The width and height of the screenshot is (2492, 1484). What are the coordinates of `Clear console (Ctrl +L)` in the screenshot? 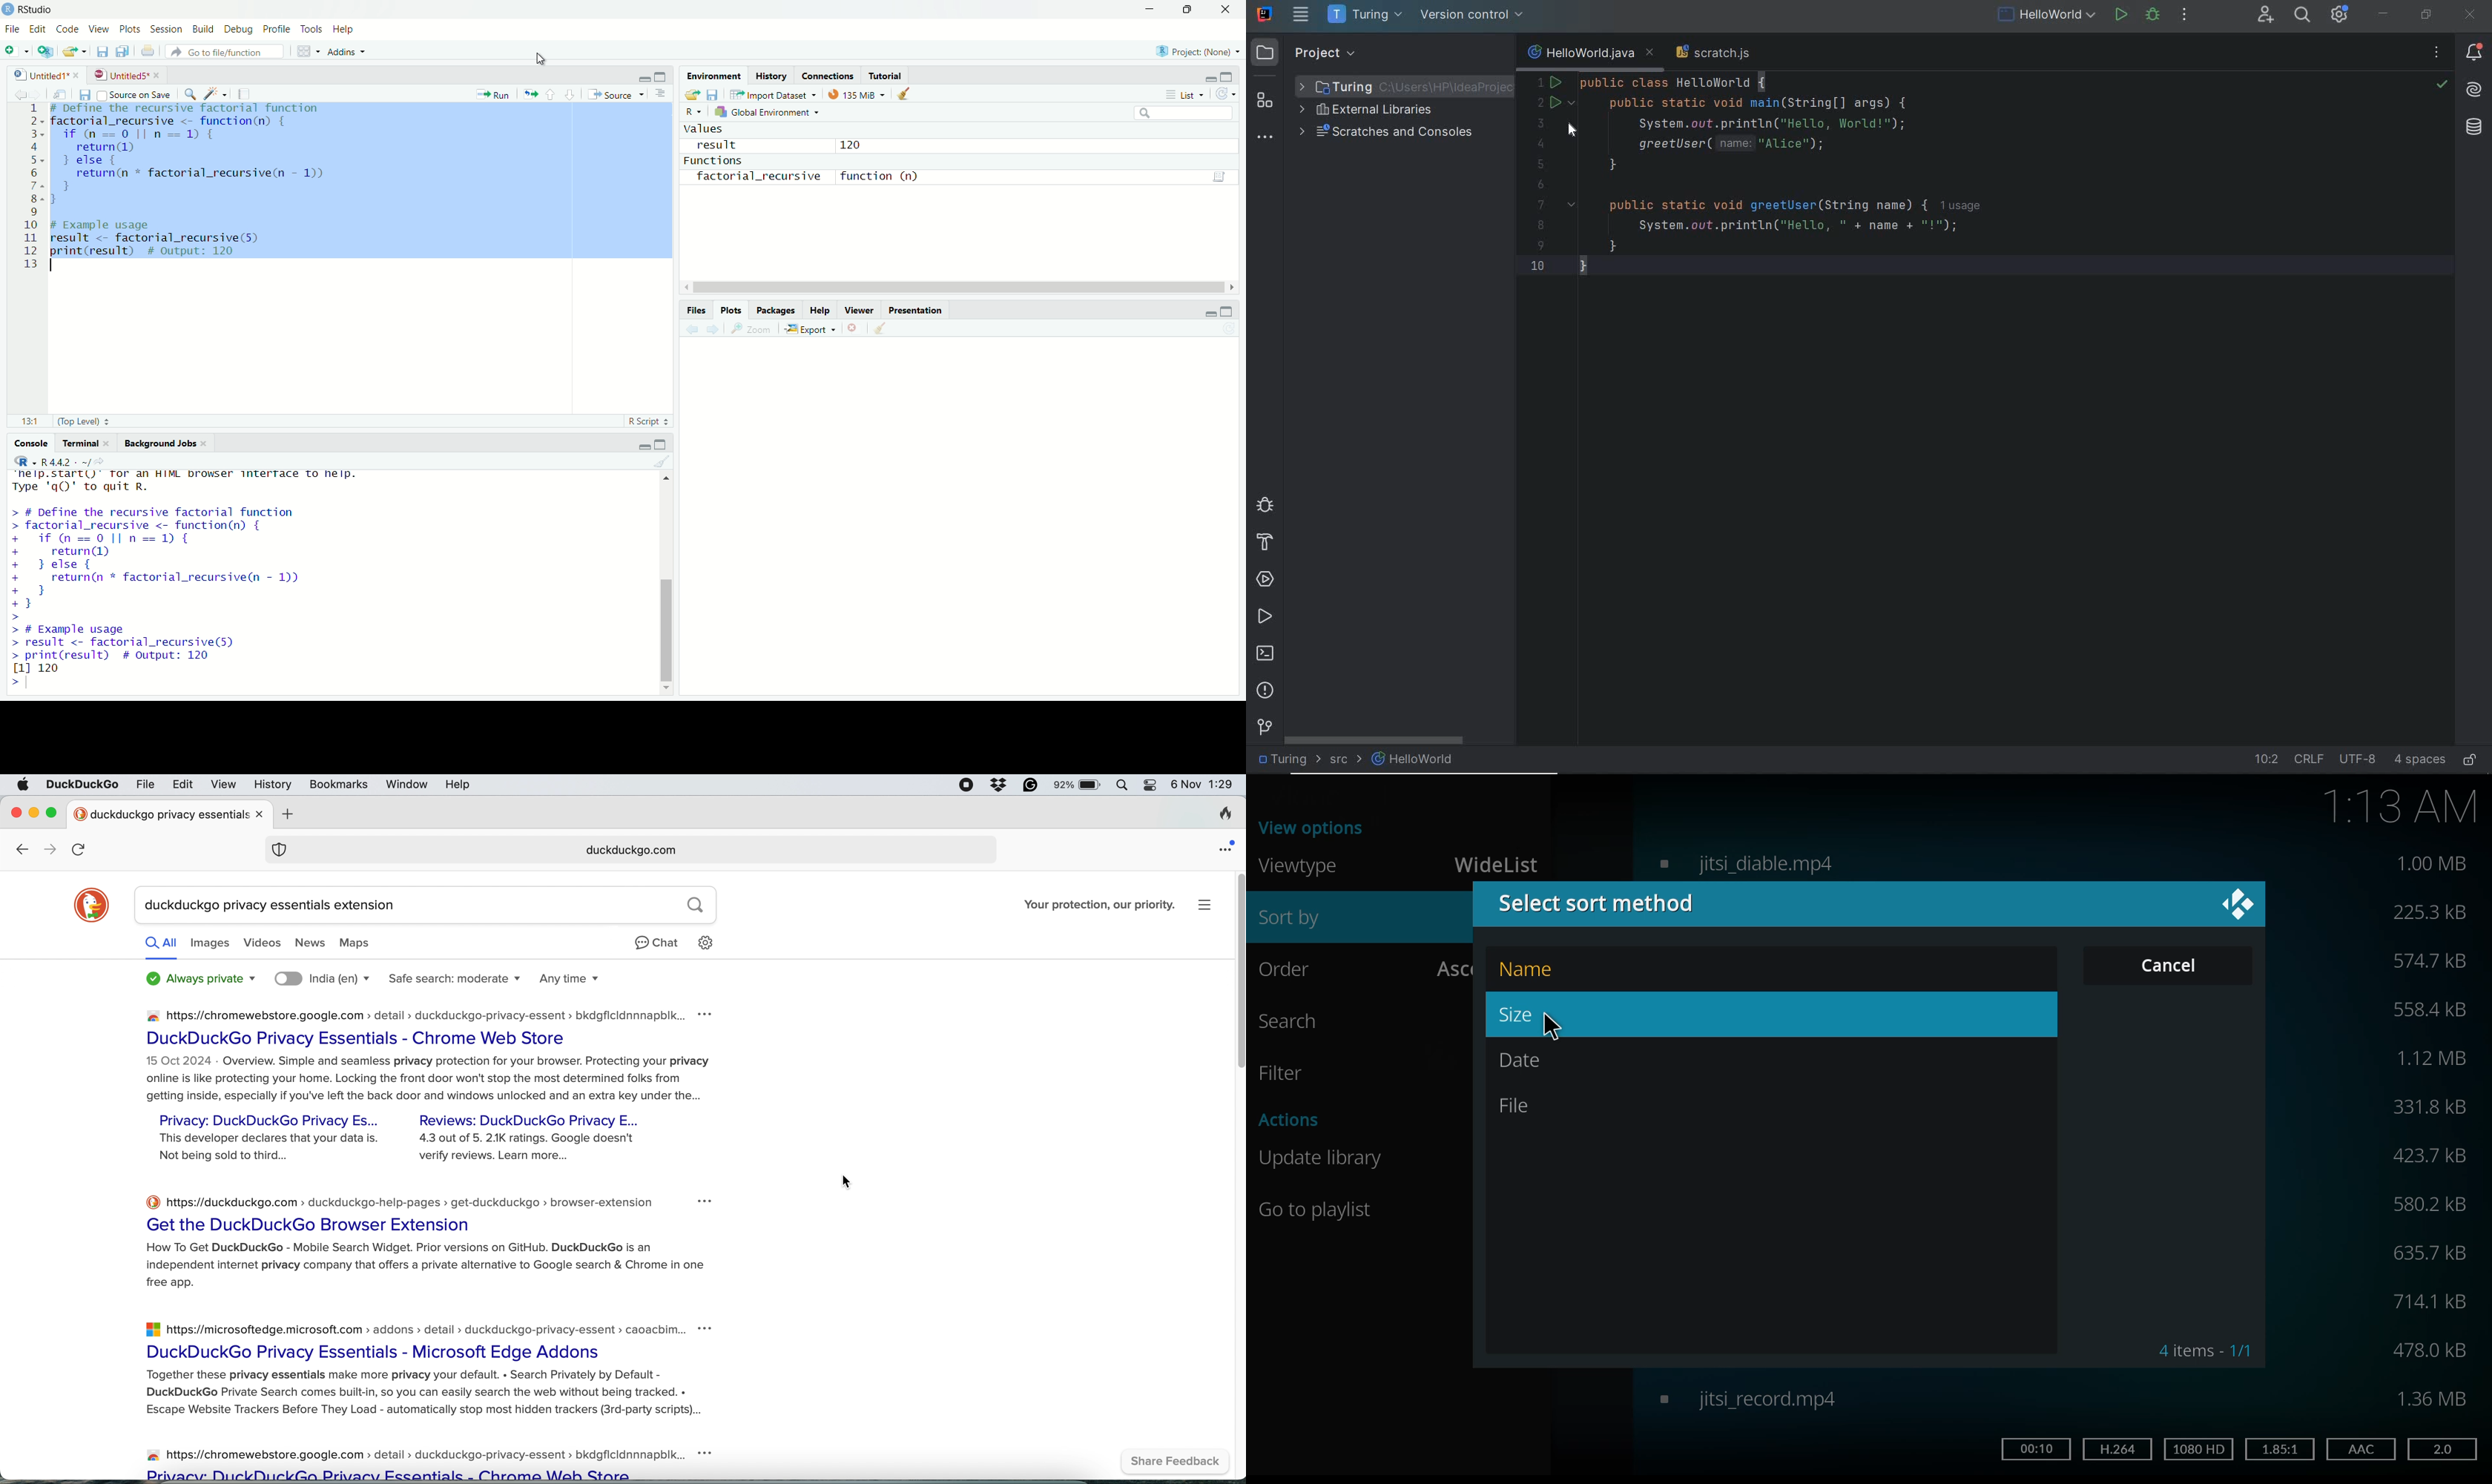 It's located at (908, 93).